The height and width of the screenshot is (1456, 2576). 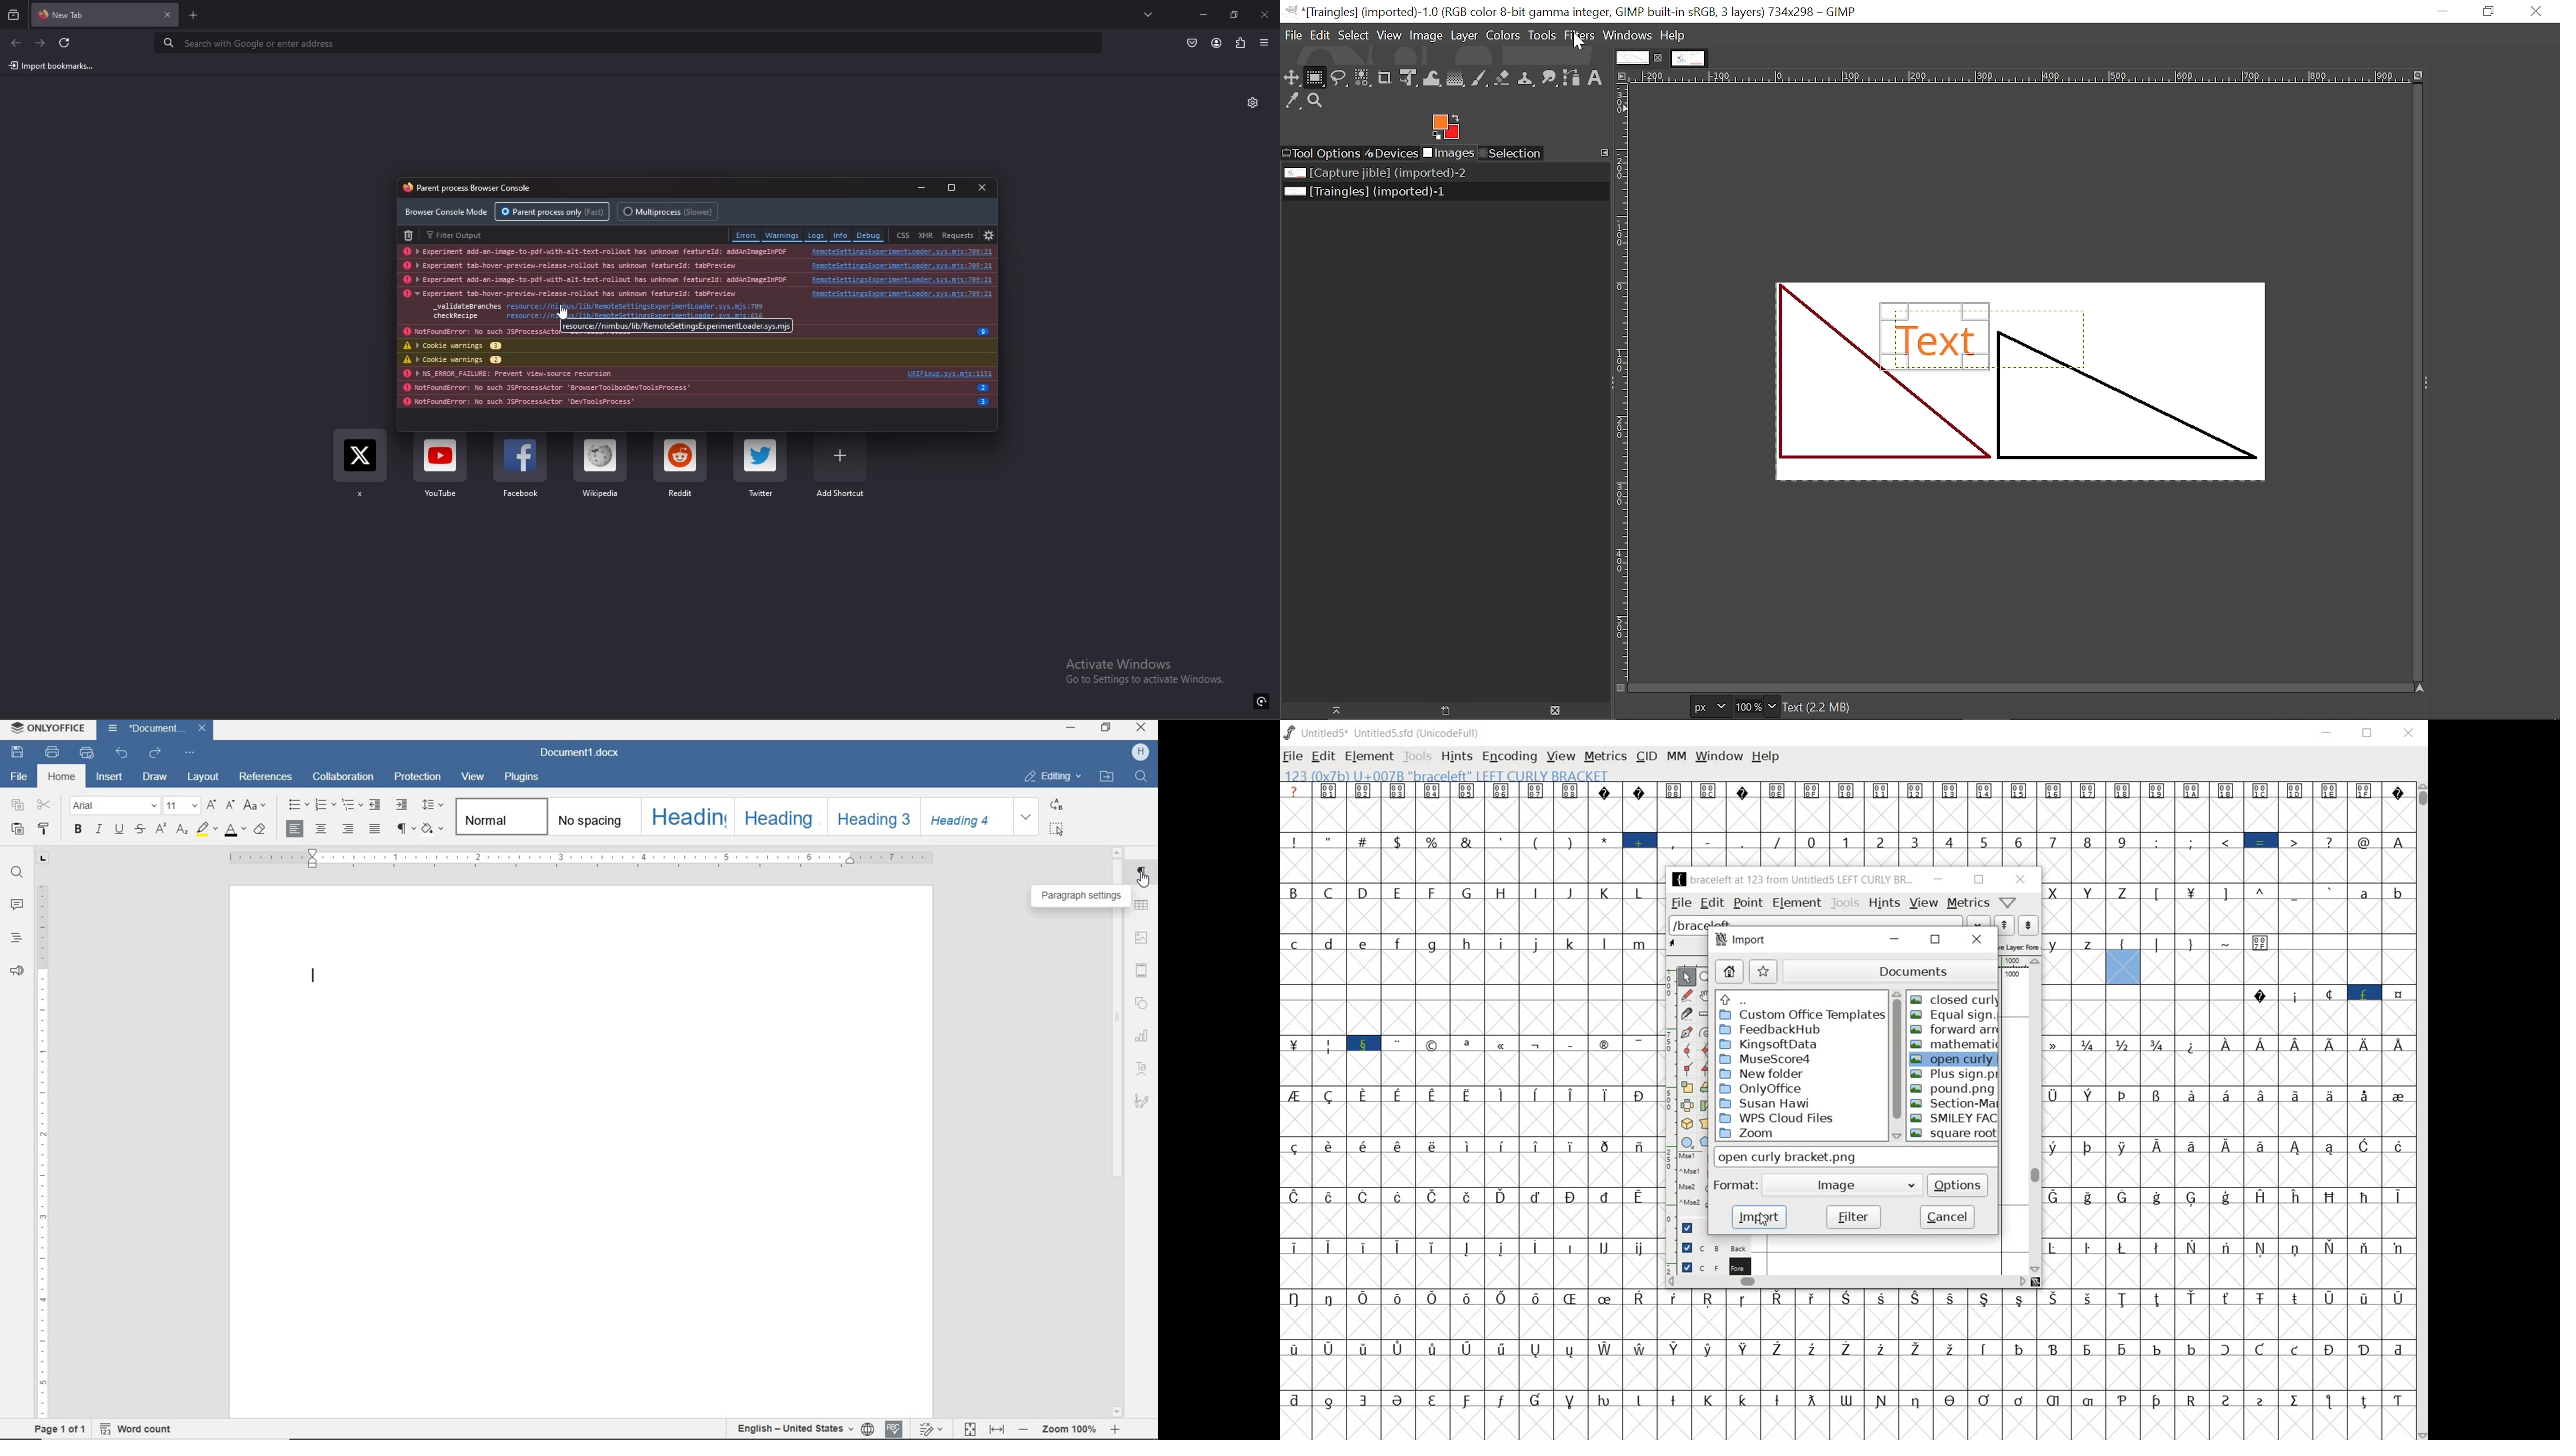 What do you see at coordinates (1264, 14) in the screenshot?
I see `close` at bounding box center [1264, 14].